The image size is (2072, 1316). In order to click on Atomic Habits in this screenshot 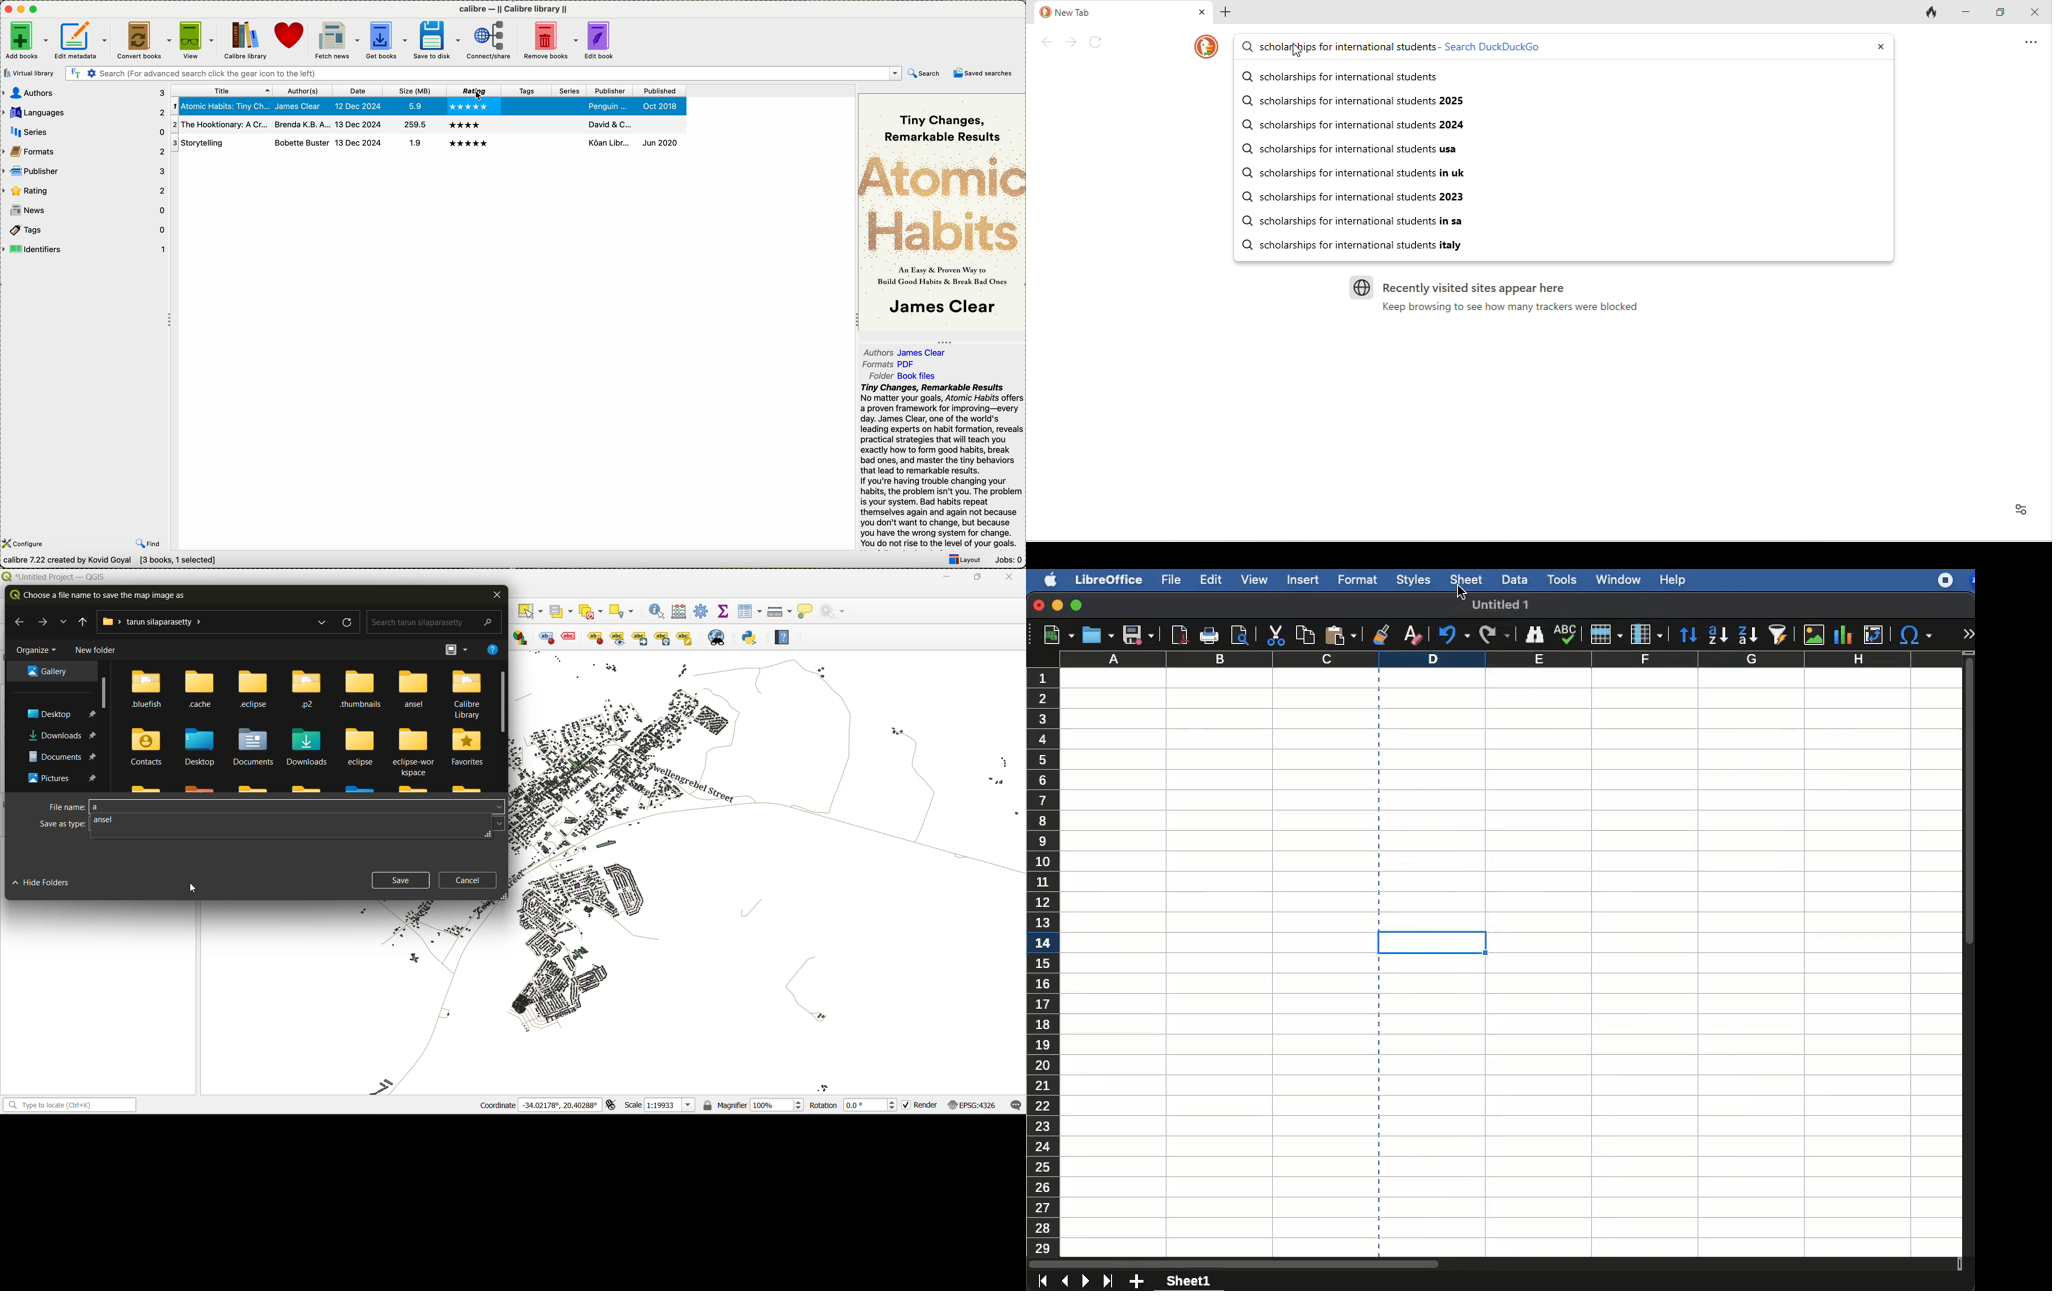, I will do `click(941, 201)`.